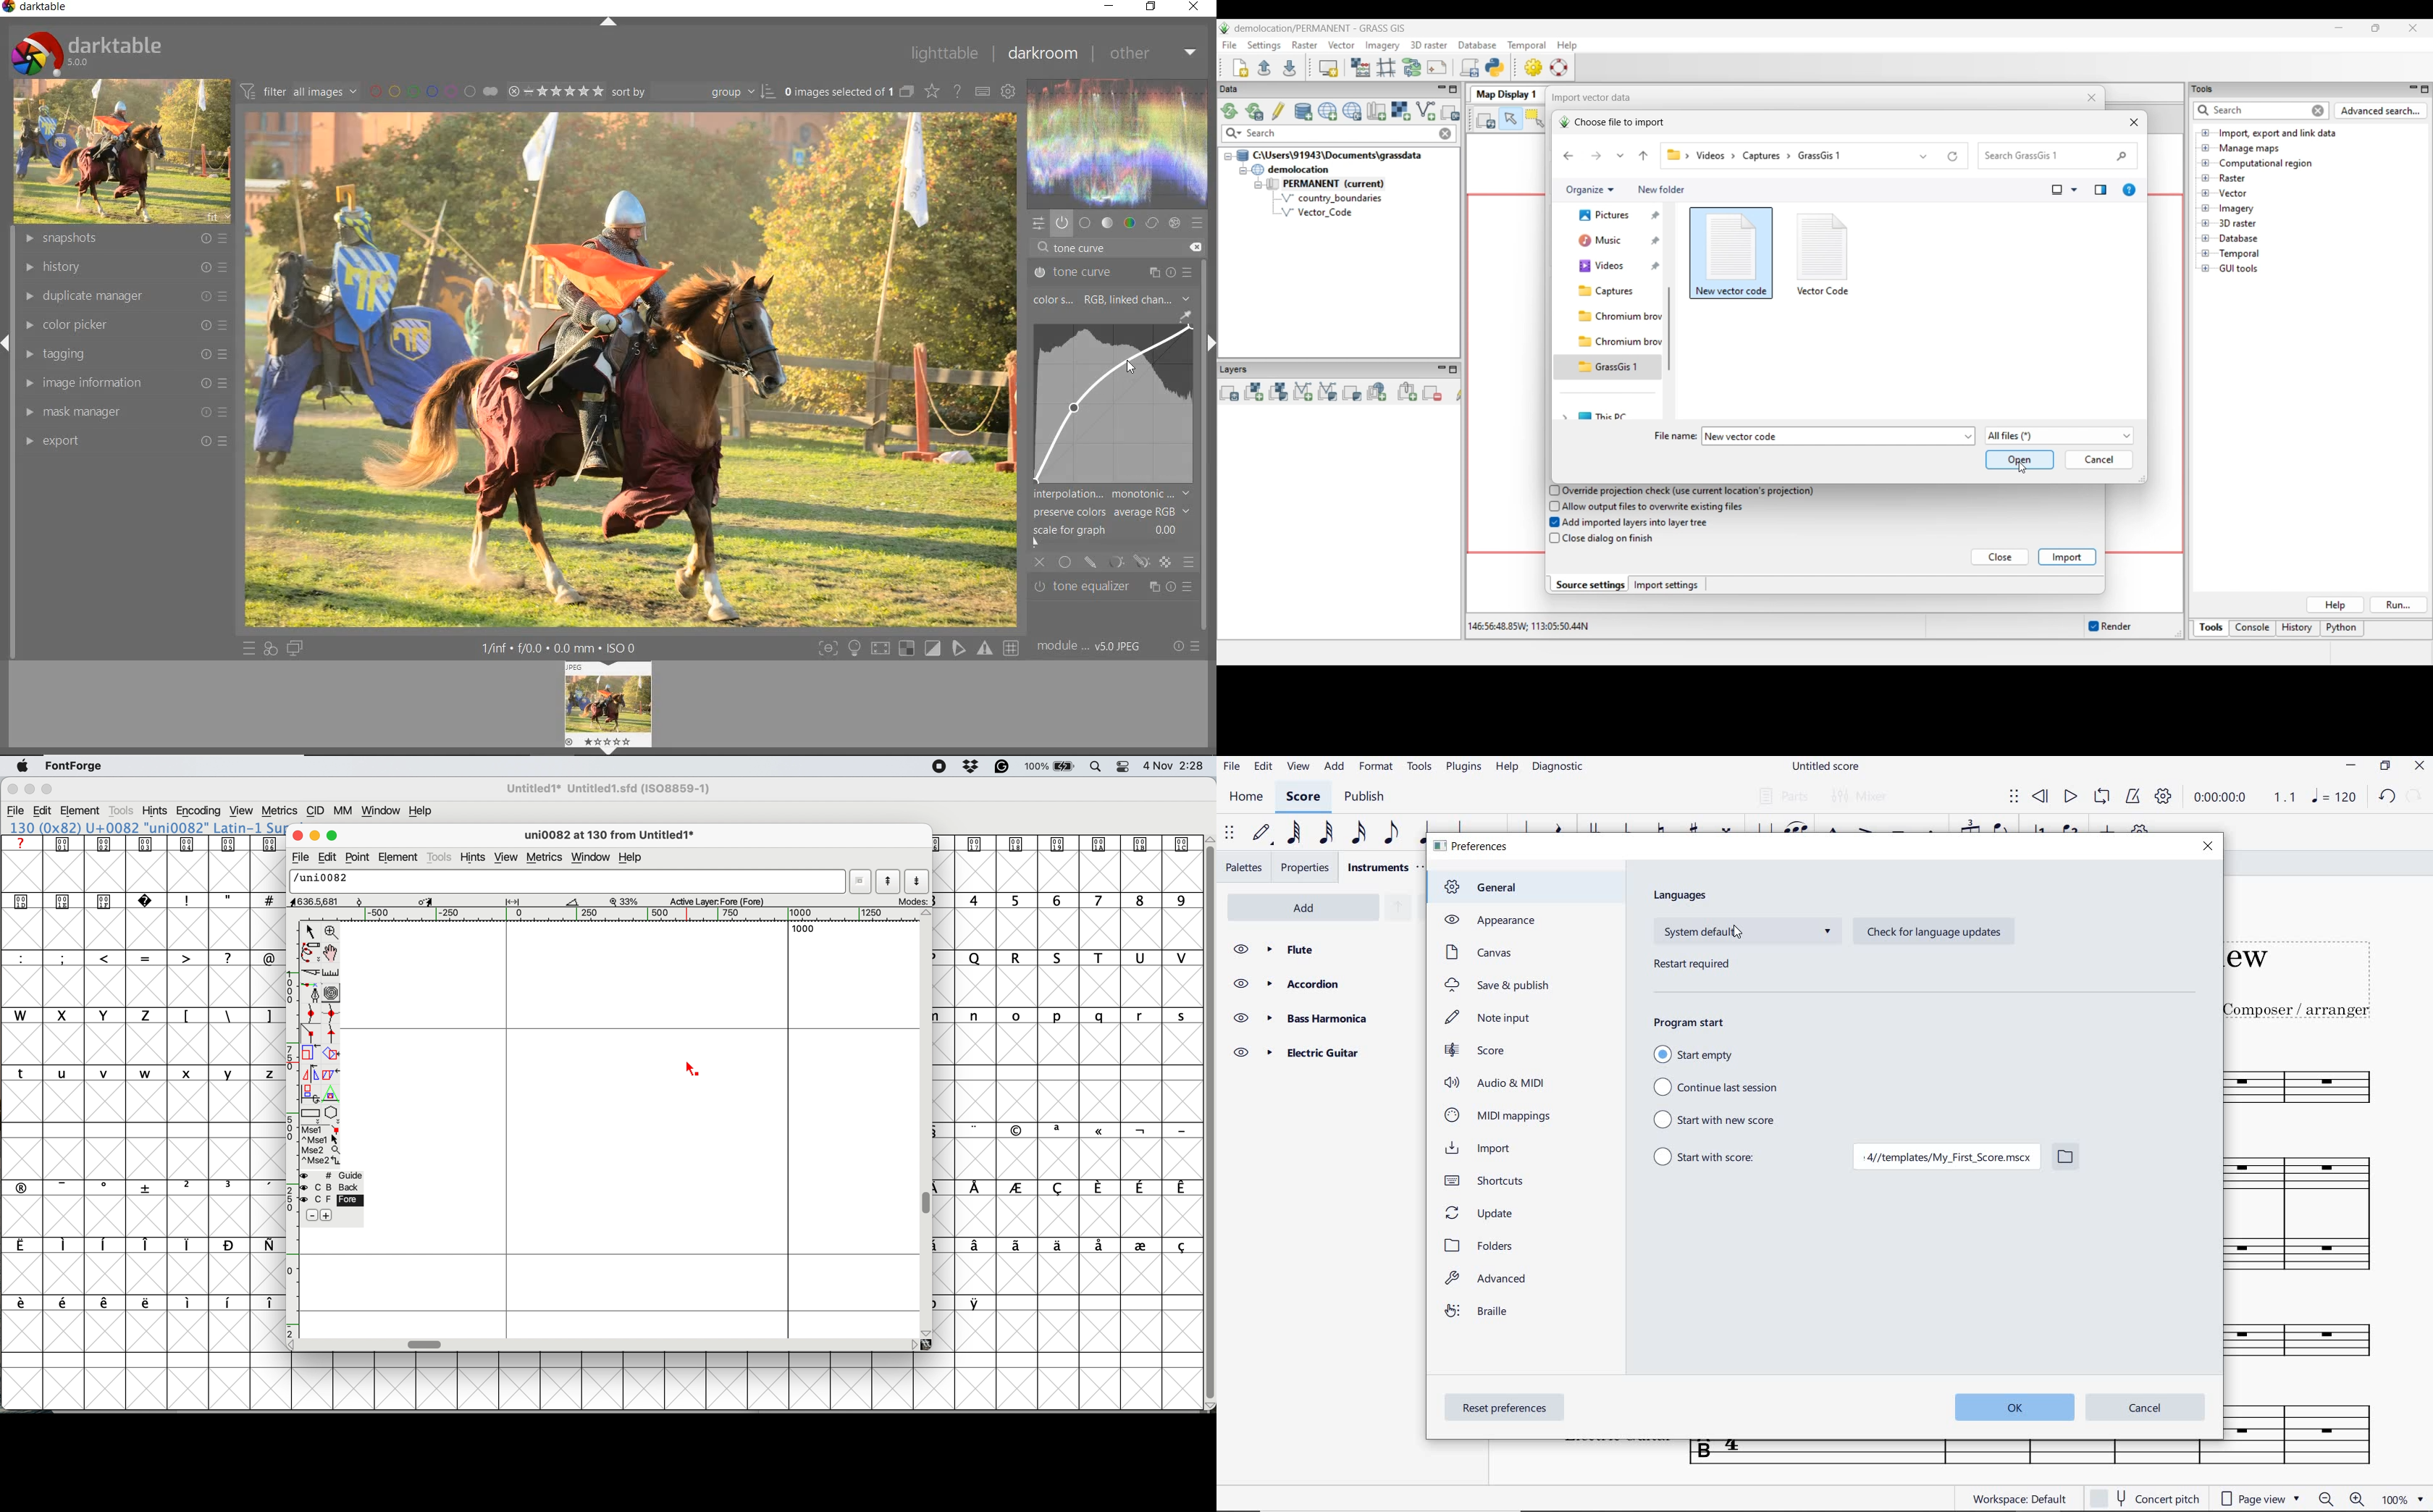 The width and height of the screenshot is (2436, 1512). Describe the element at coordinates (1477, 952) in the screenshot. I see `canvas` at that location.